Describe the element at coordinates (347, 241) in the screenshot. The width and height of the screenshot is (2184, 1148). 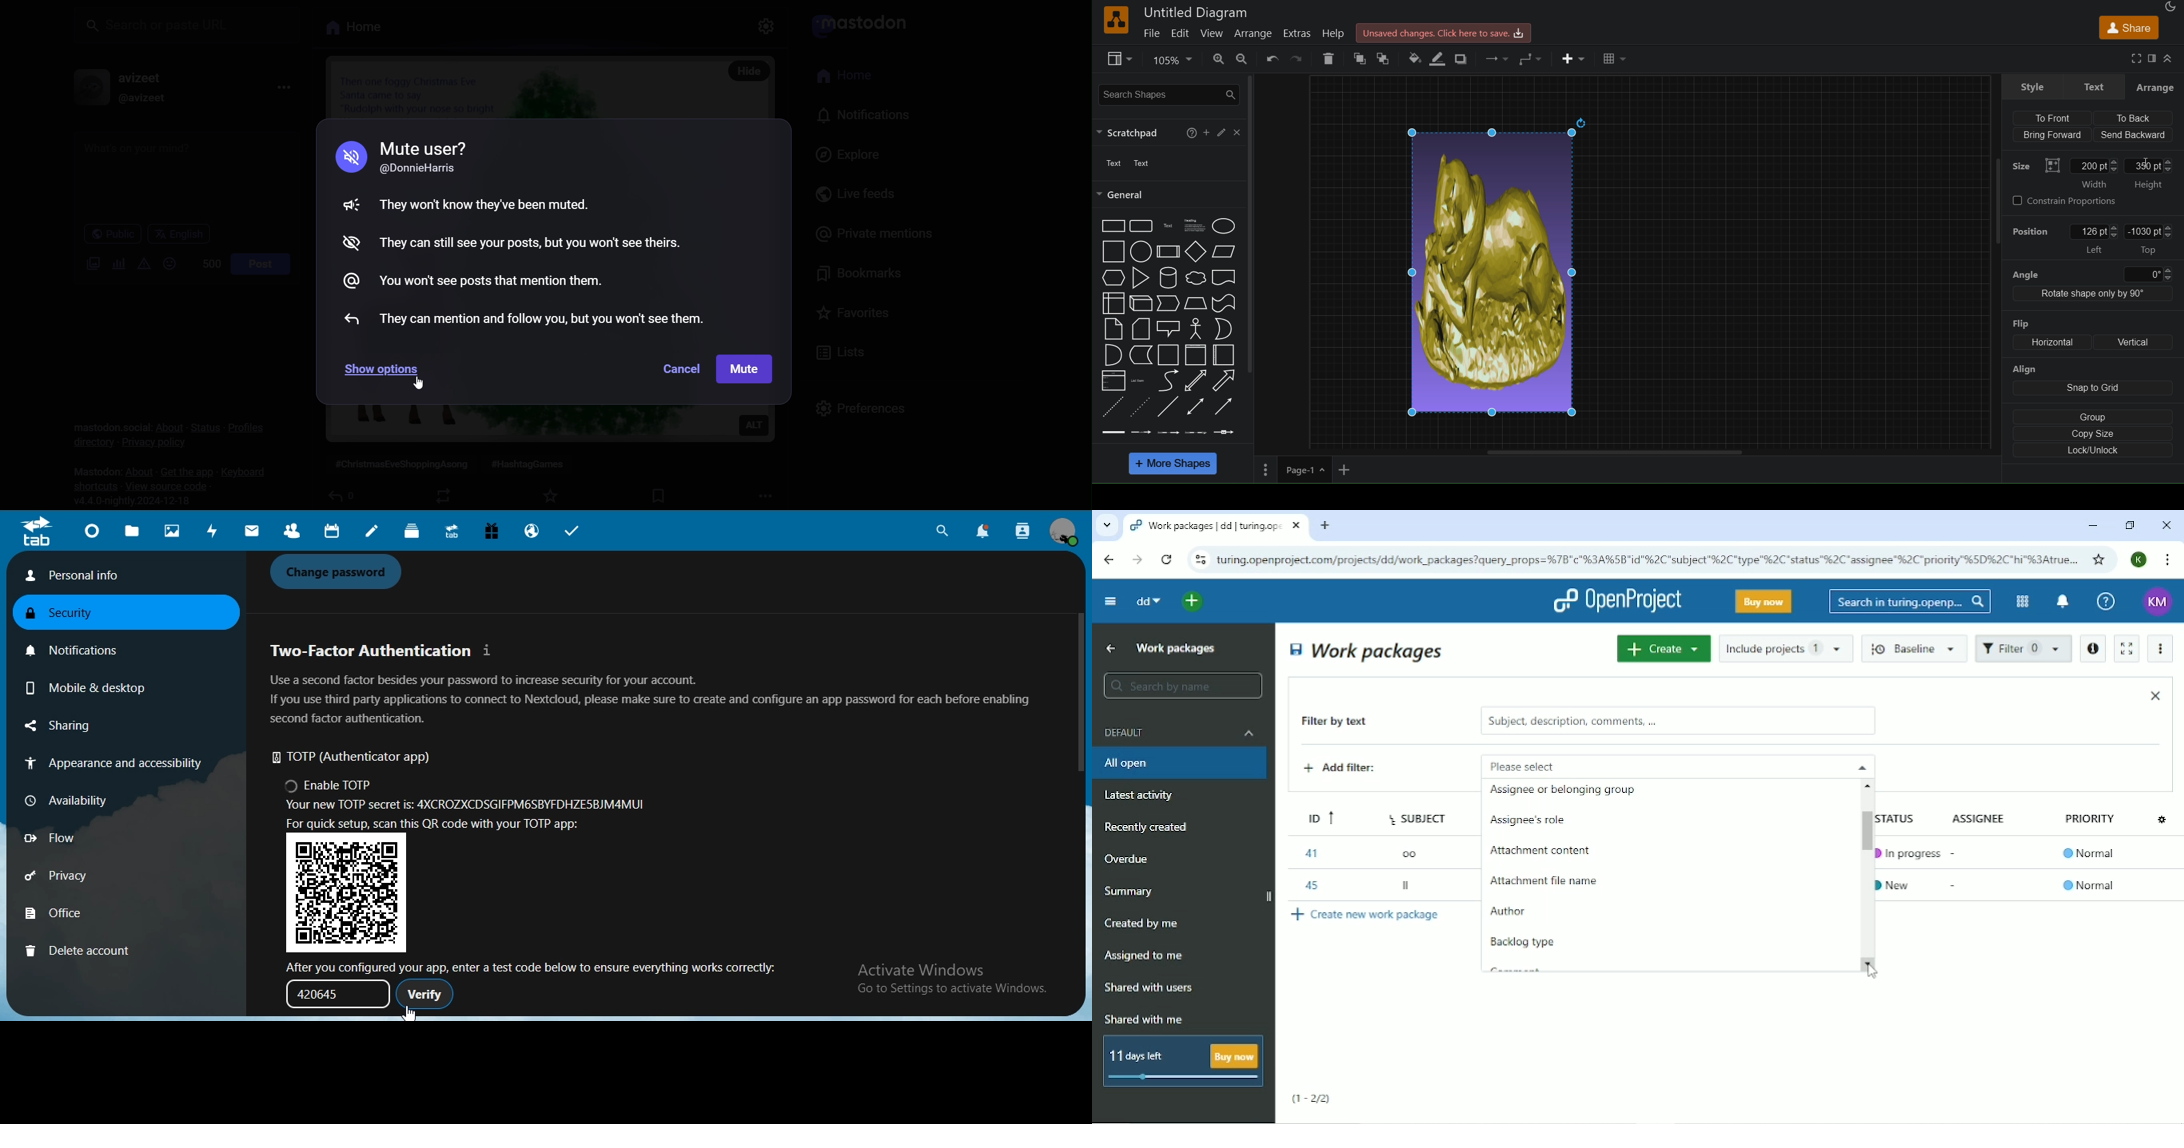
I see `hide` at that location.